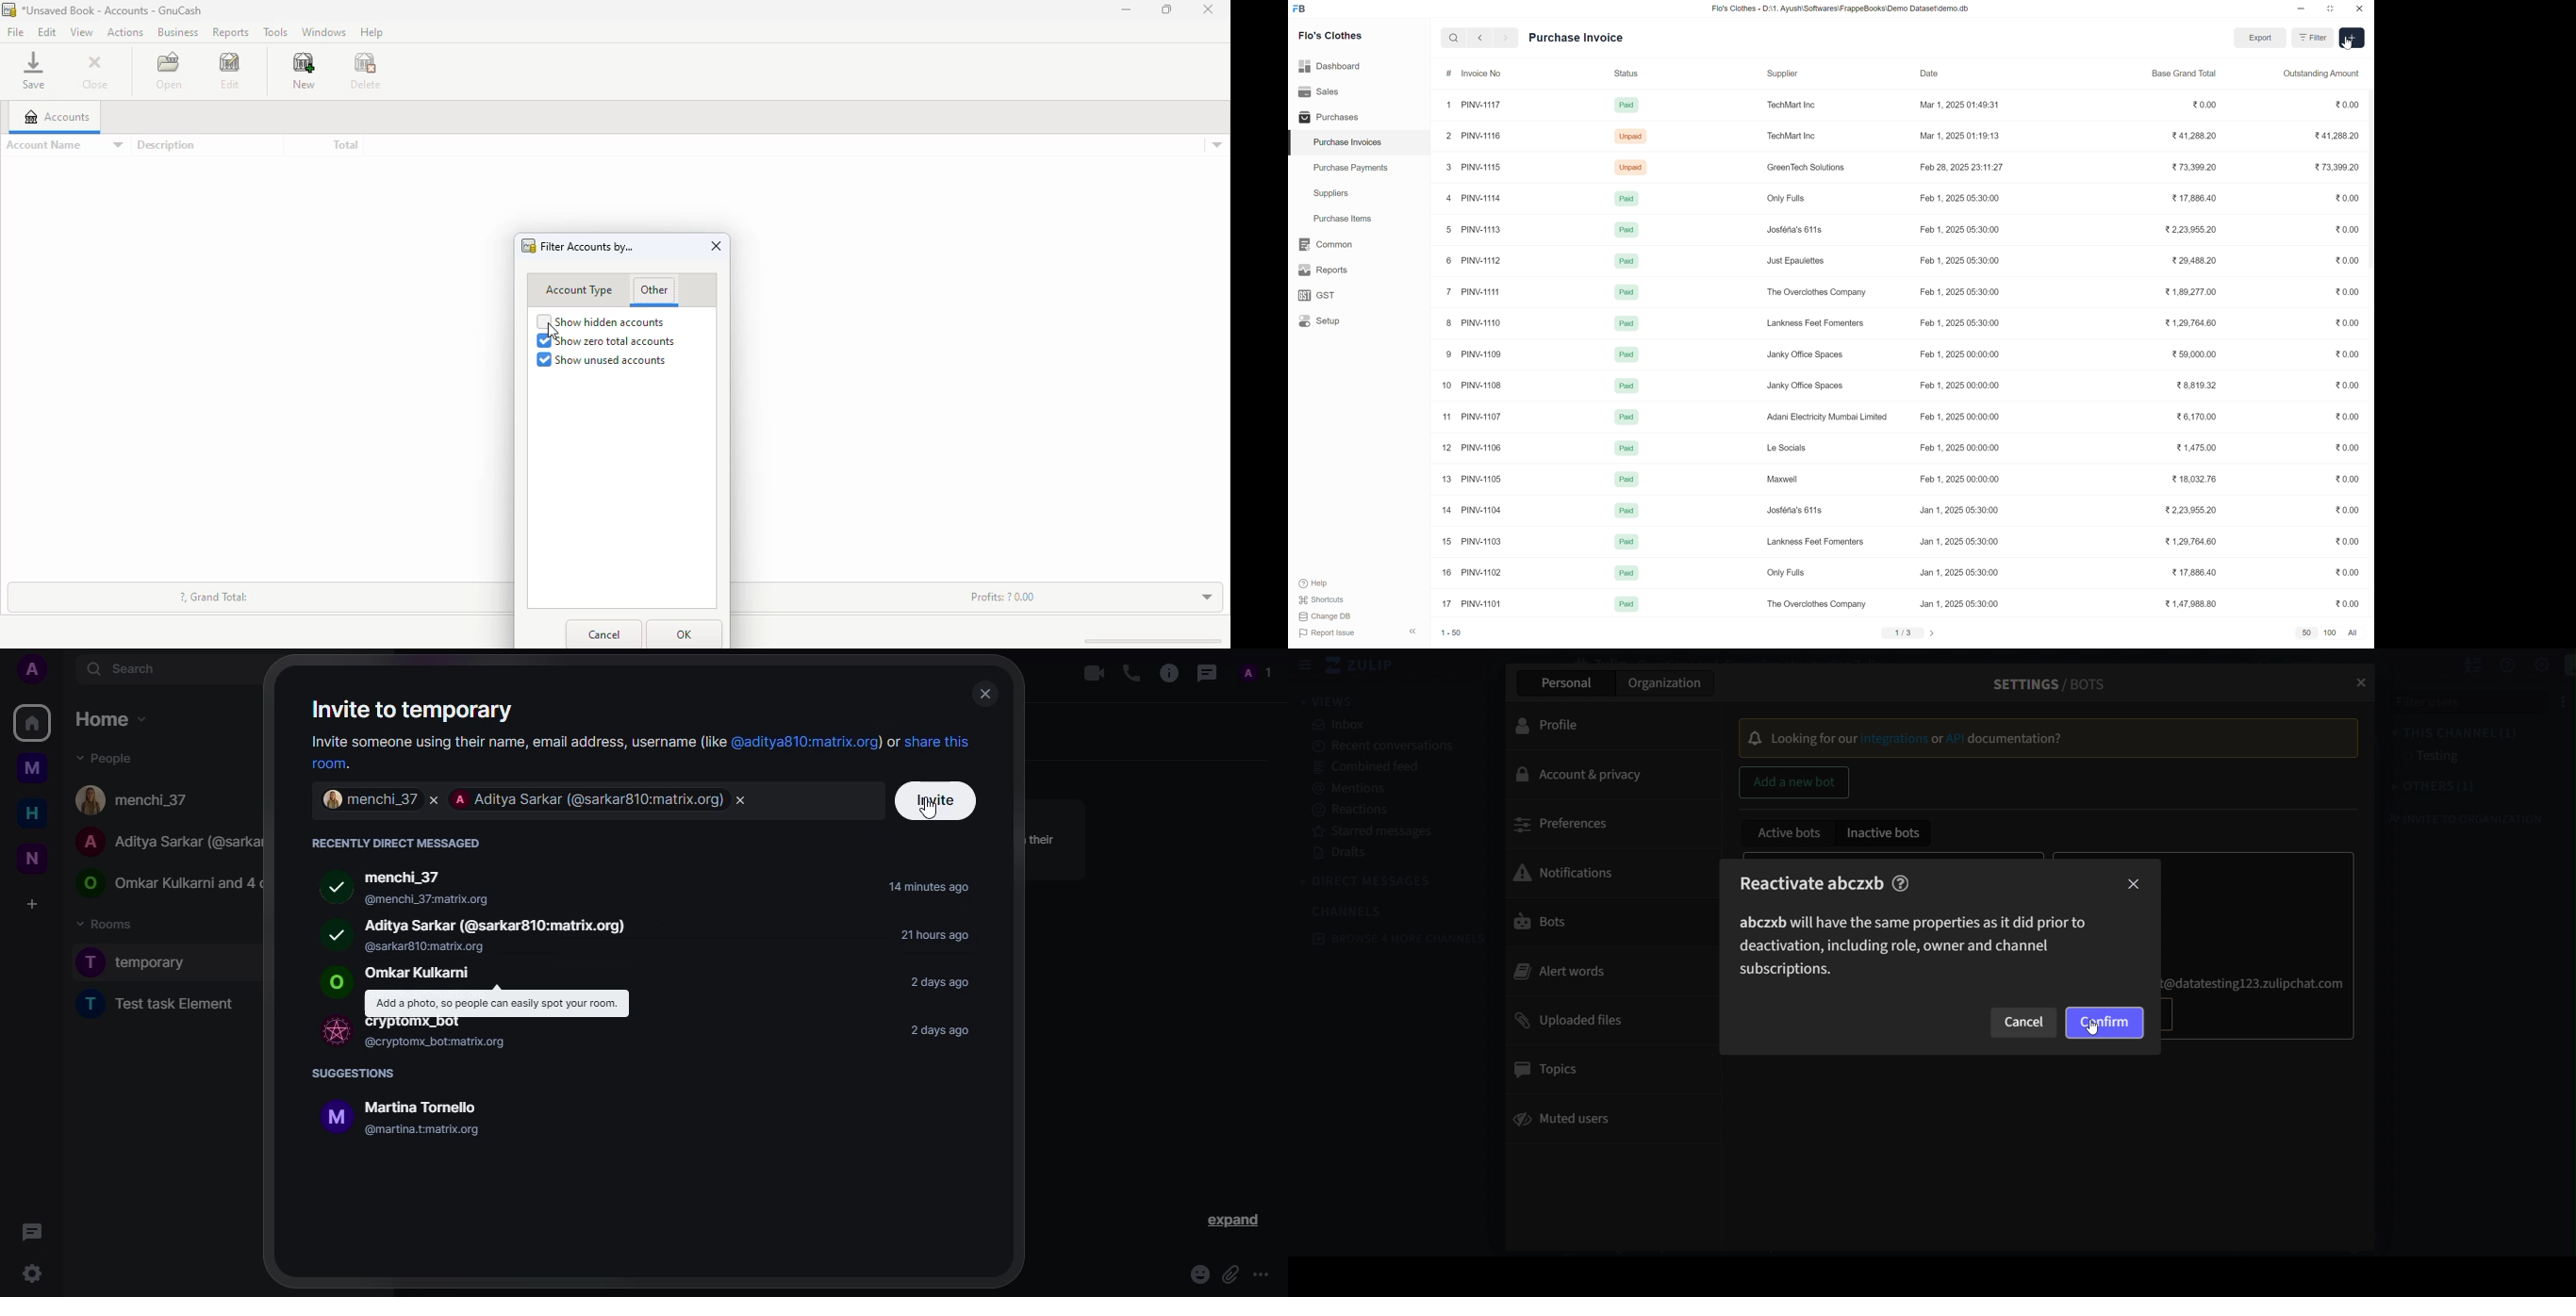  Describe the element at coordinates (1299, 8) in the screenshot. I see `Frappe Books logo` at that location.